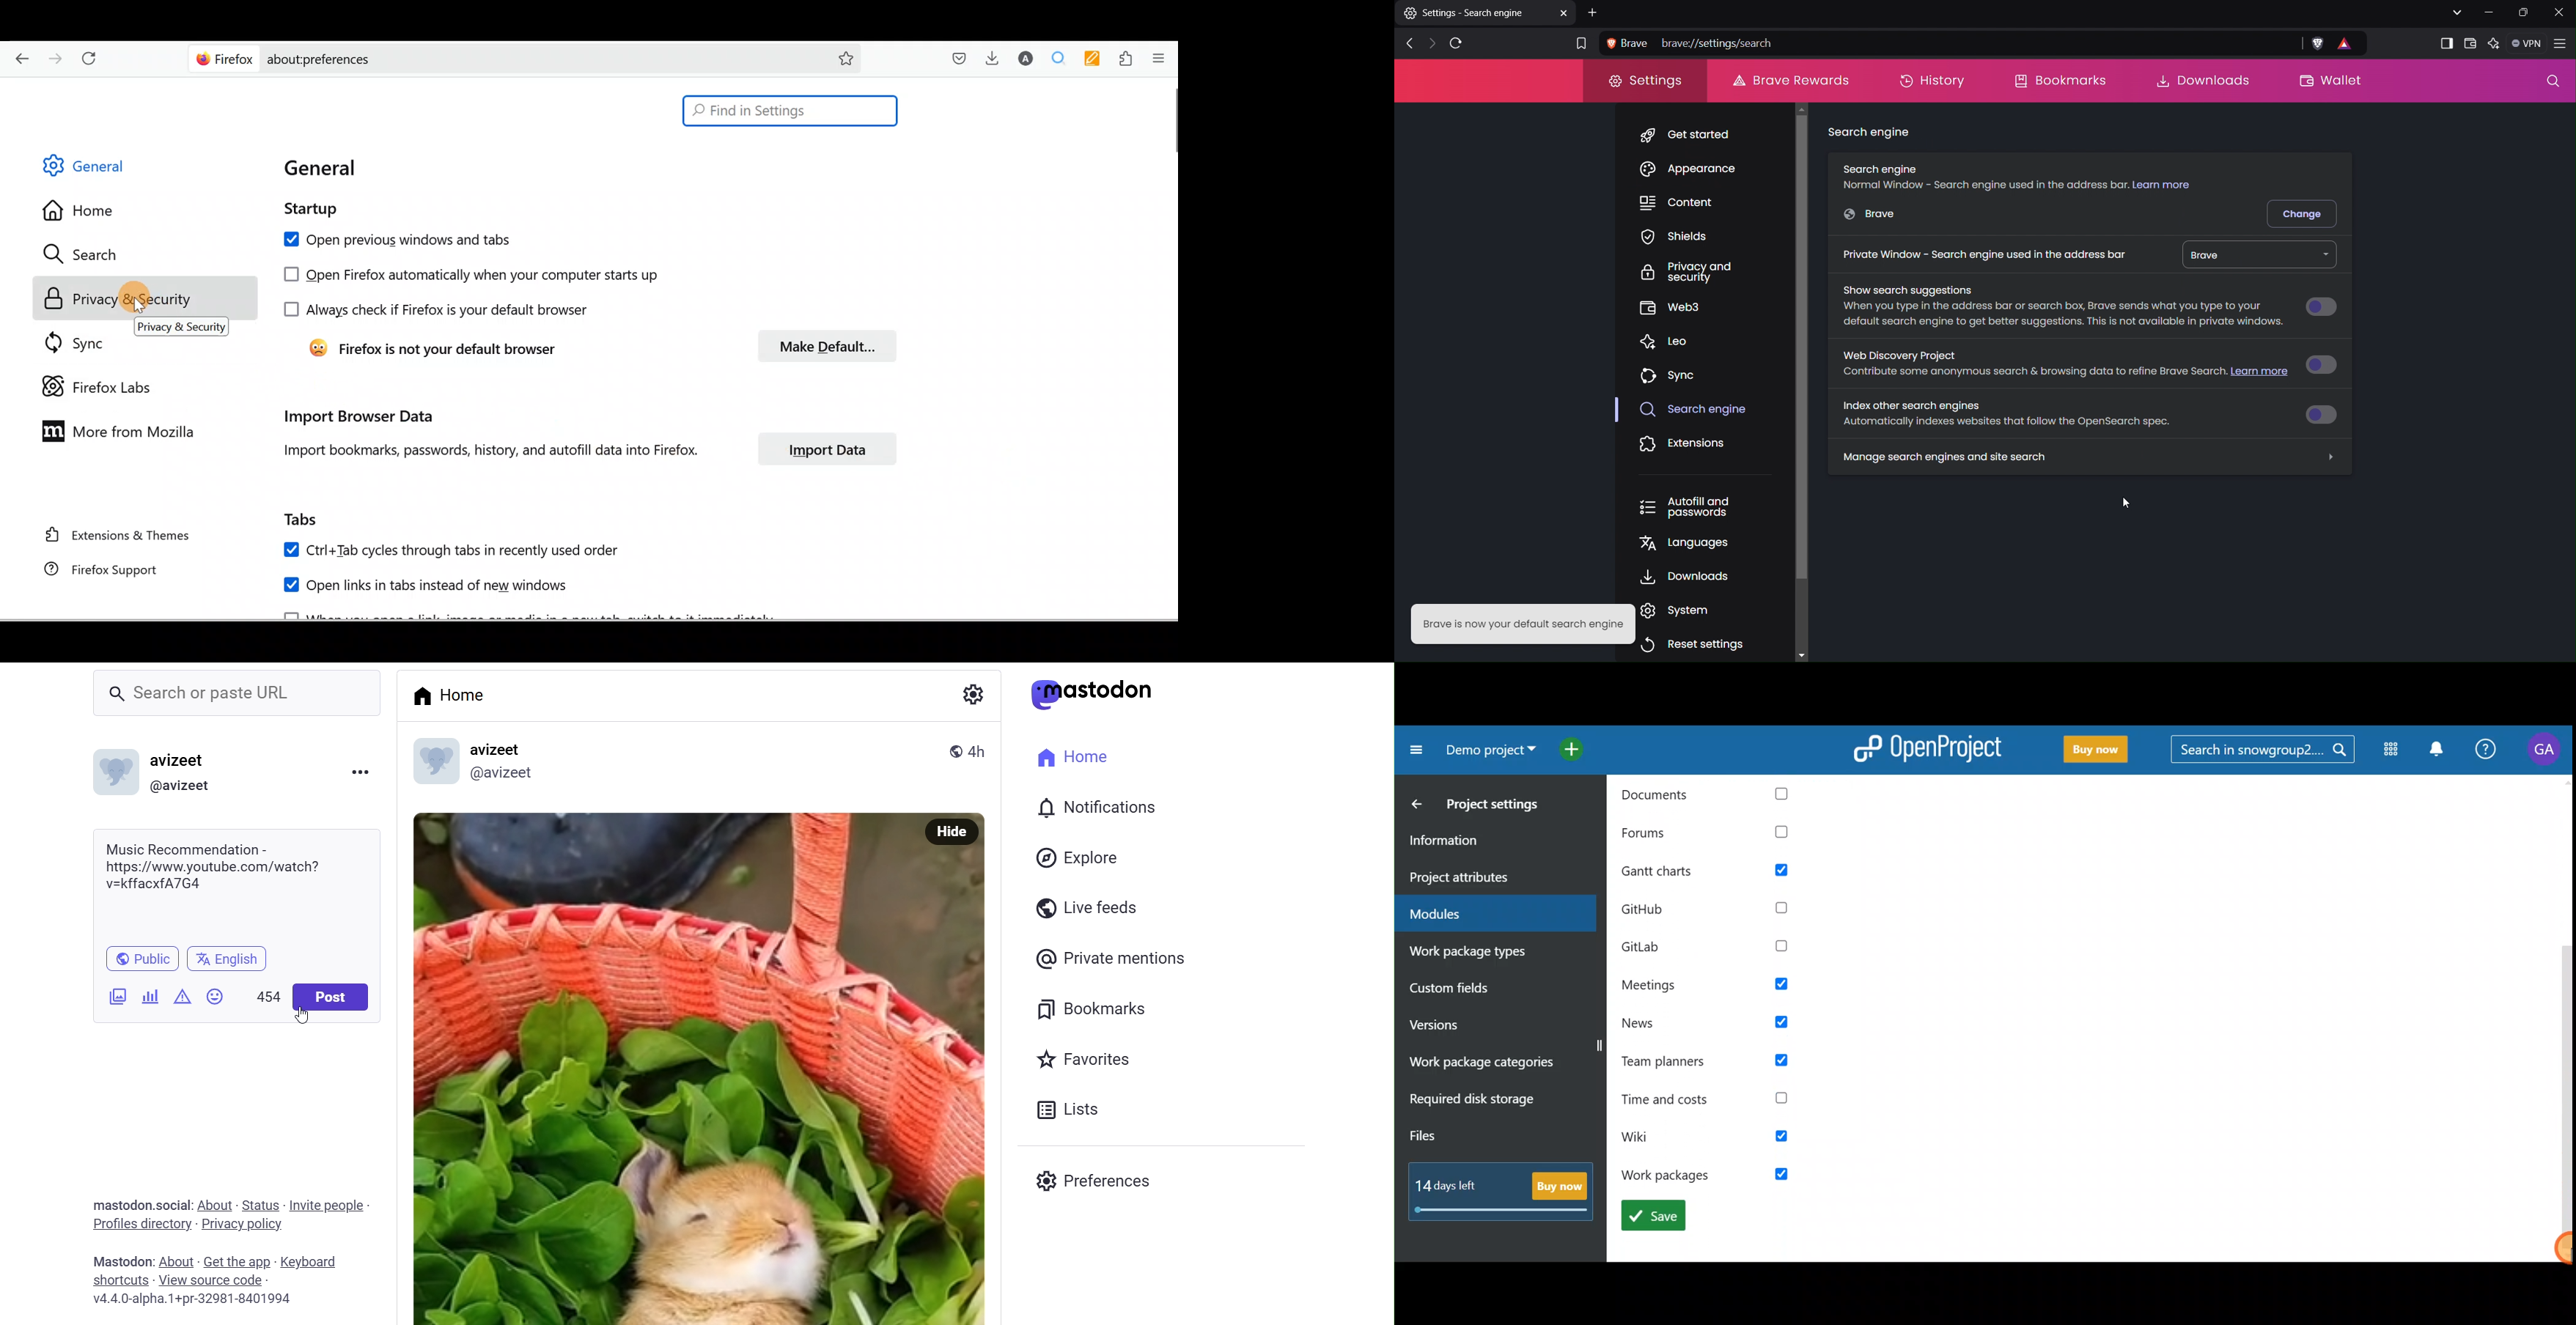 The width and height of the screenshot is (2576, 1344). What do you see at coordinates (1125, 58) in the screenshot?
I see `Extensions` at bounding box center [1125, 58].